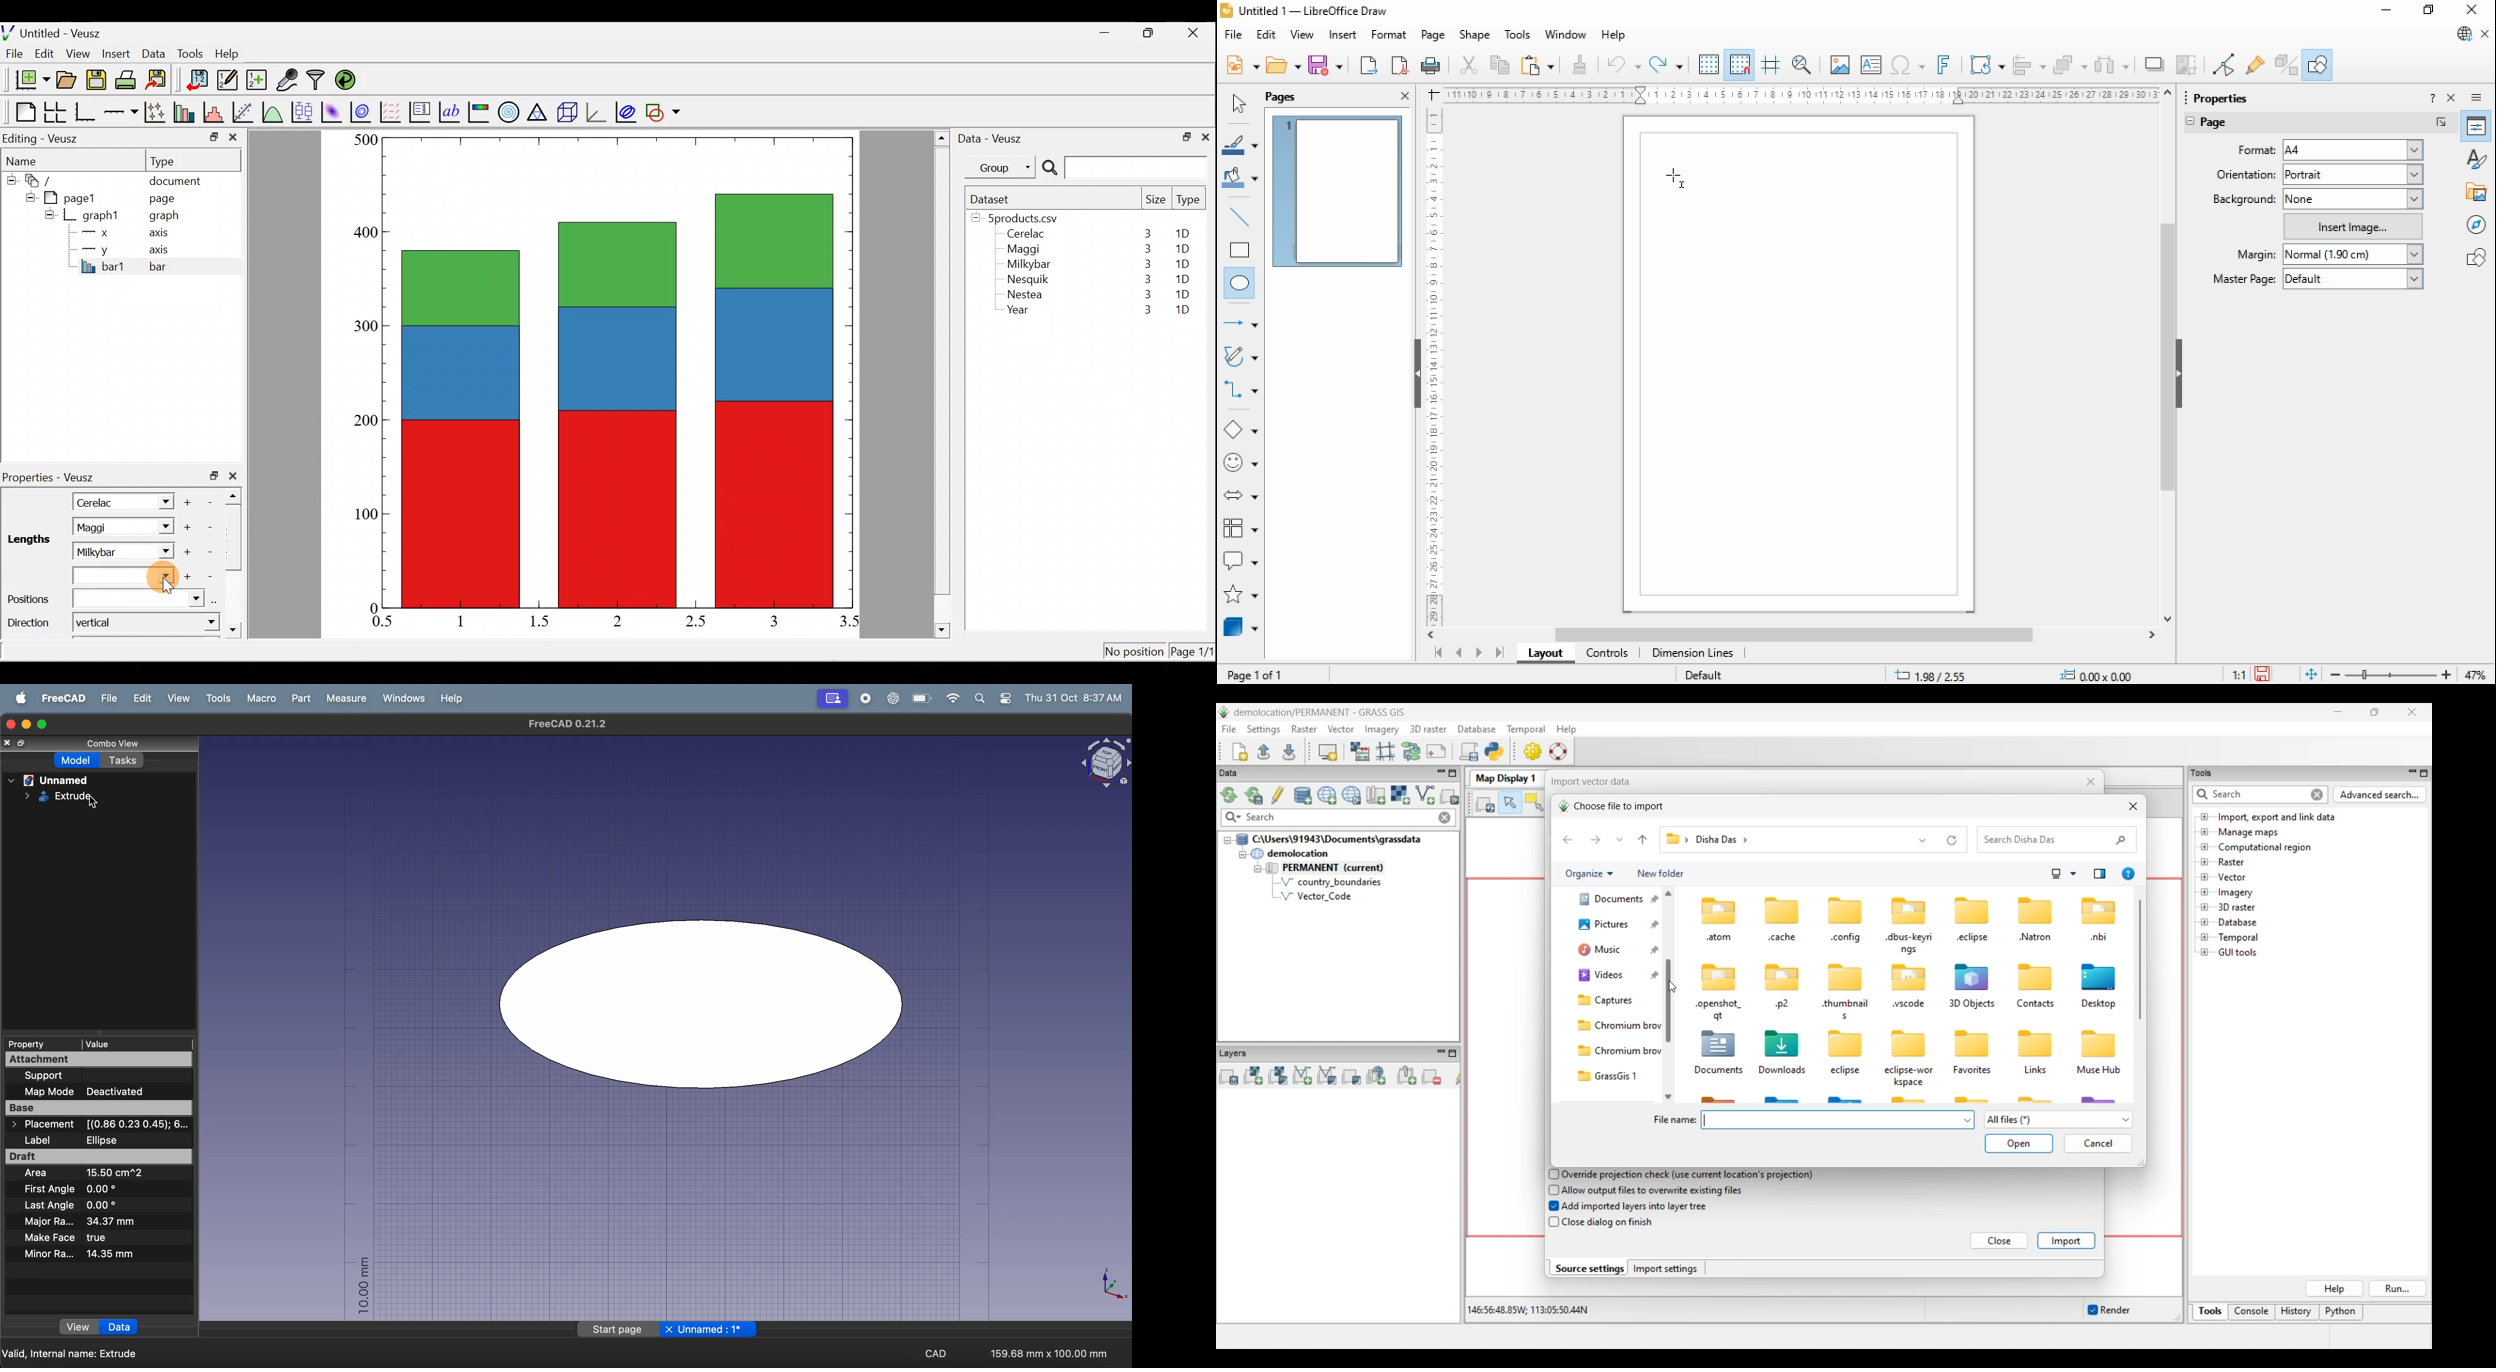 The image size is (2520, 1372). Describe the element at coordinates (889, 698) in the screenshot. I see `chatgpt` at that location.